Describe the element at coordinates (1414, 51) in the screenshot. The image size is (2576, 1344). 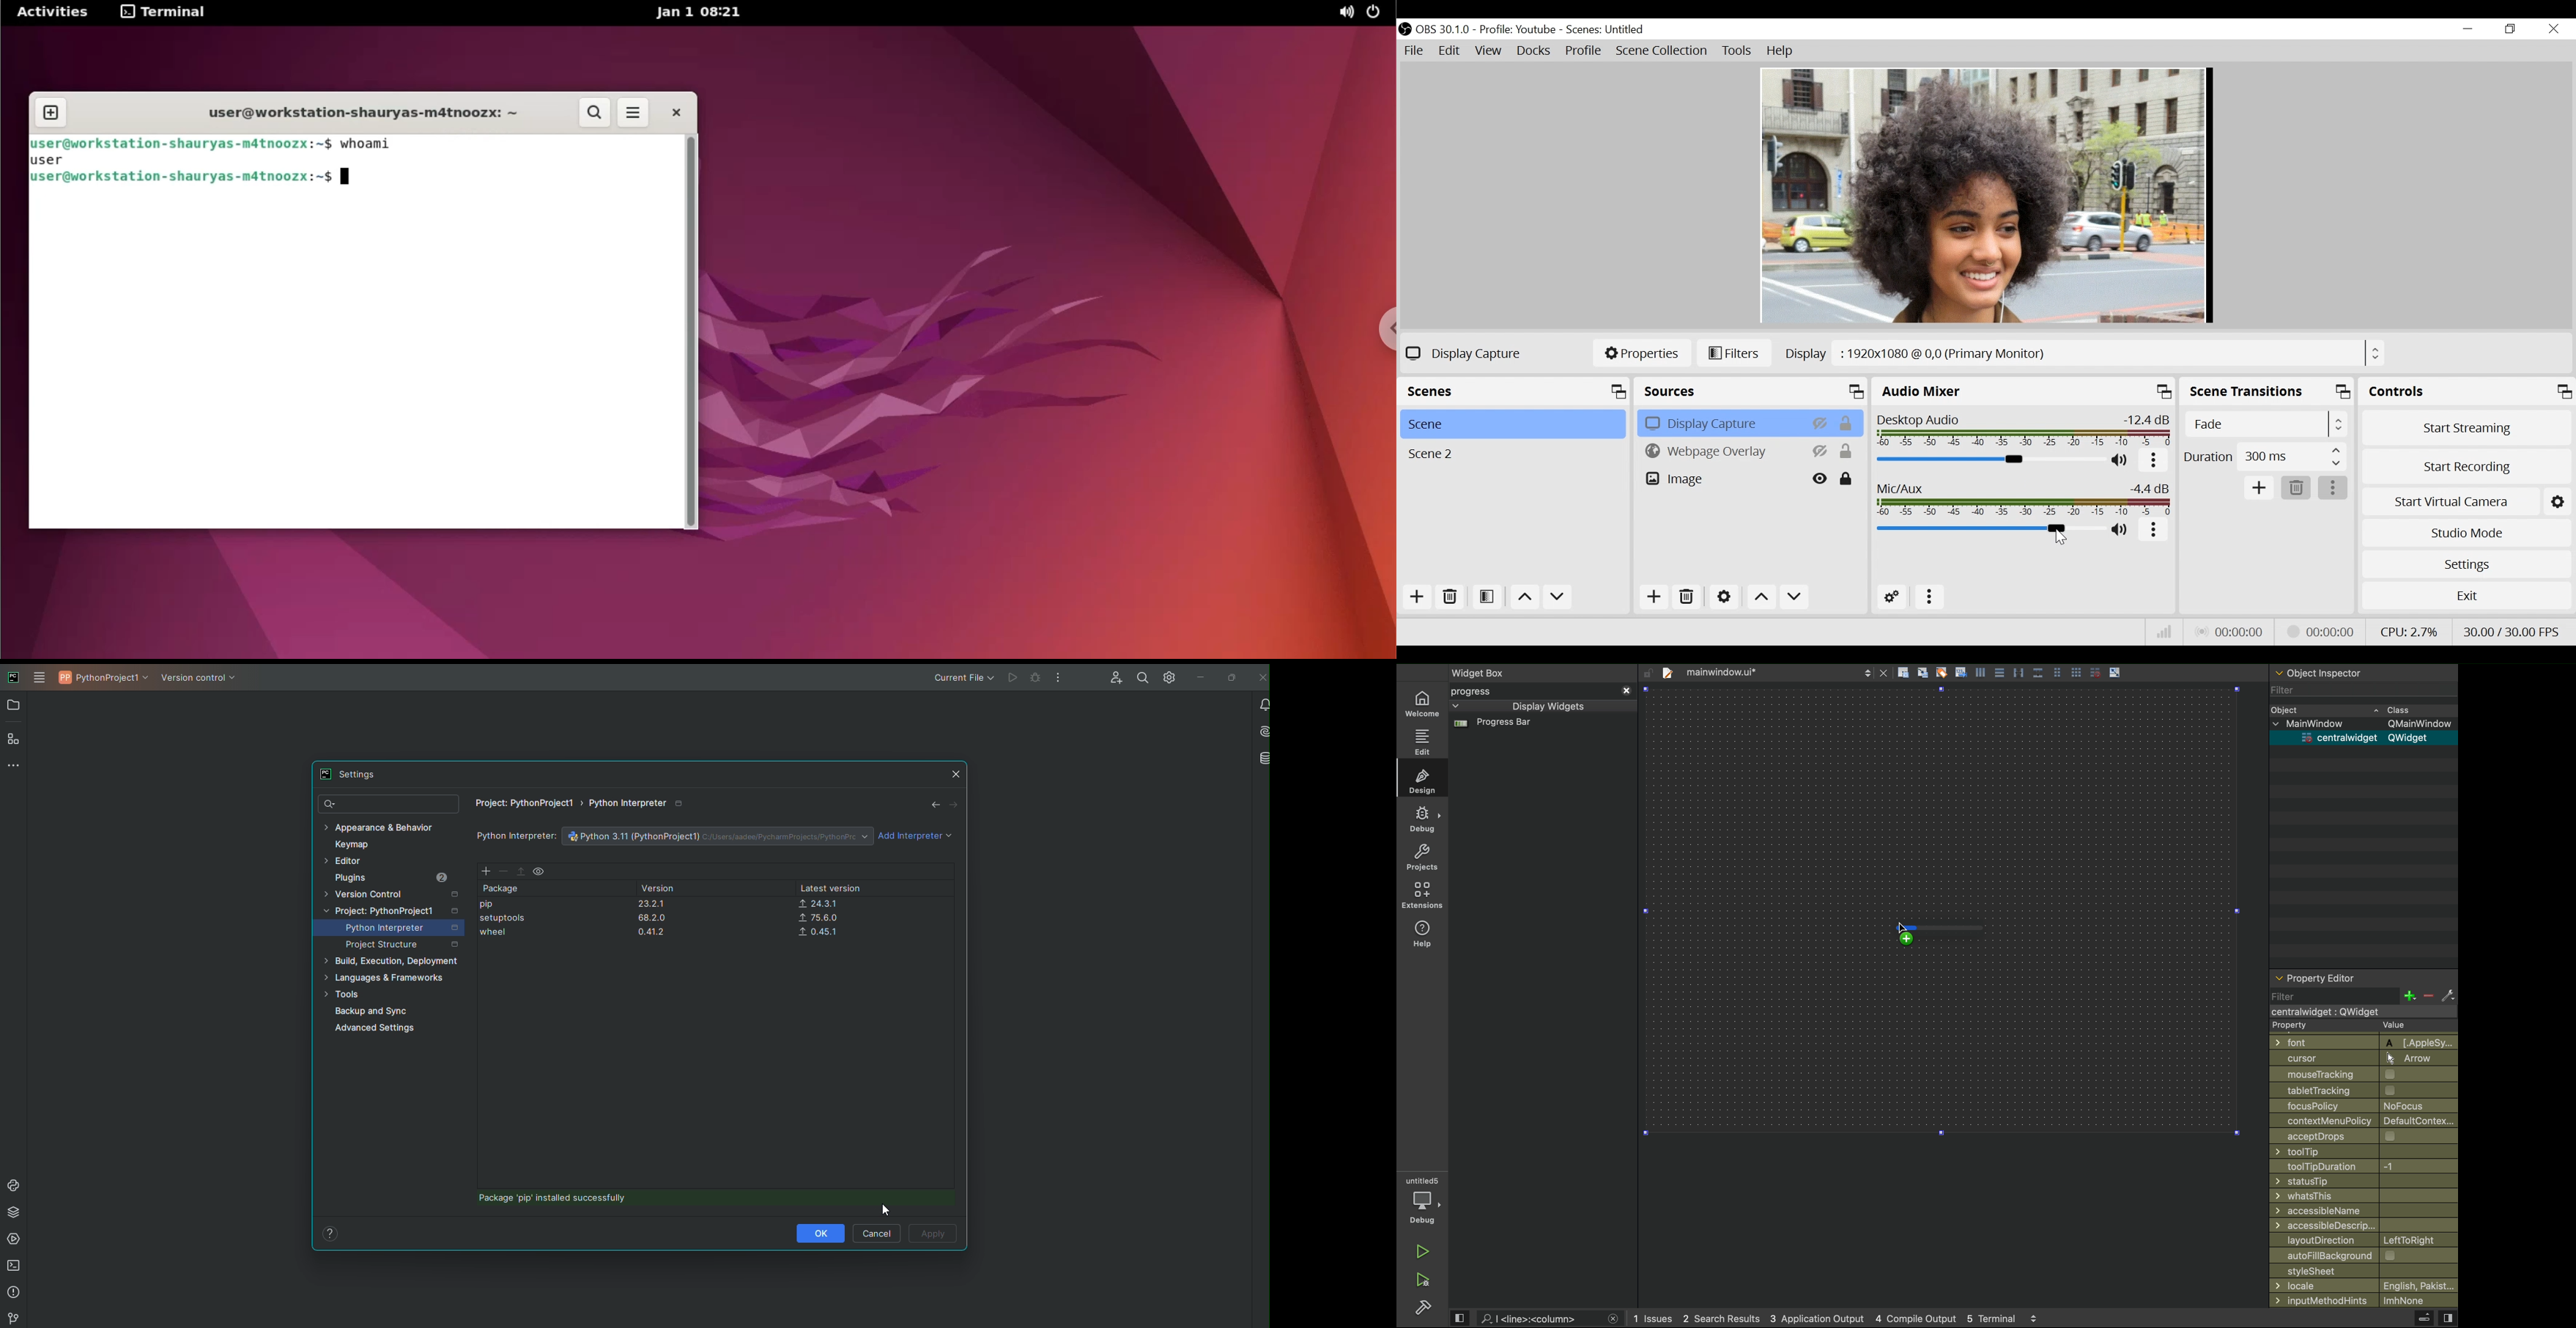
I see `File` at that location.